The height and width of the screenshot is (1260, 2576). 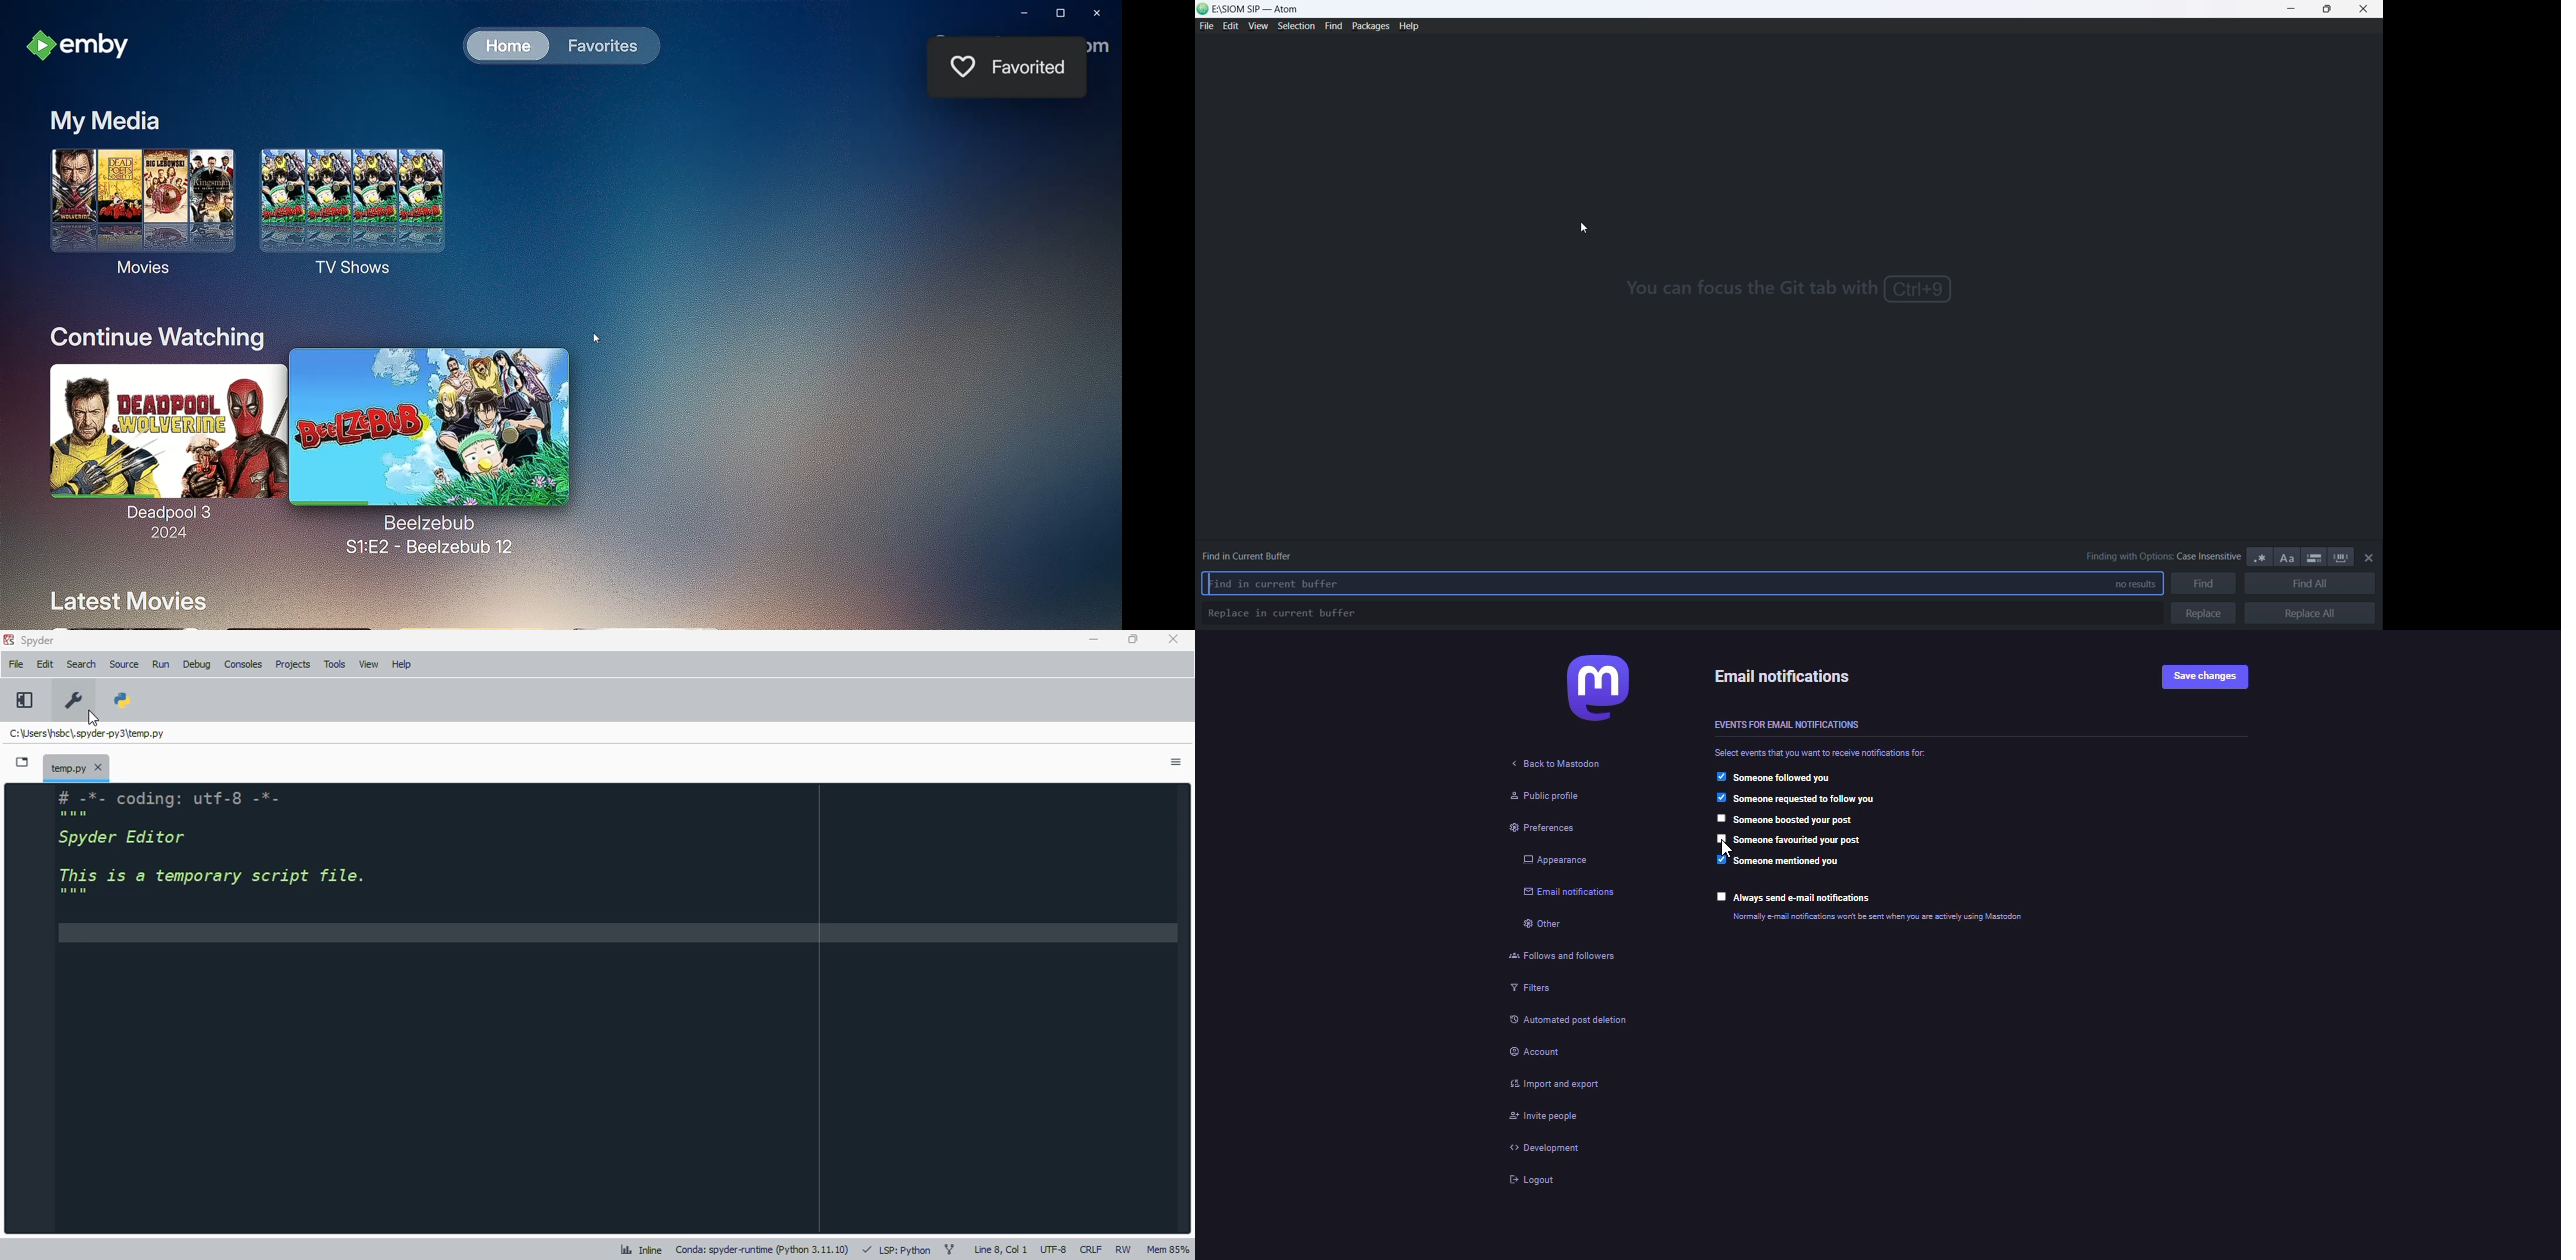 What do you see at coordinates (84, 48) in the screenshot?
I see `emby` at bounding box center [84, 48].